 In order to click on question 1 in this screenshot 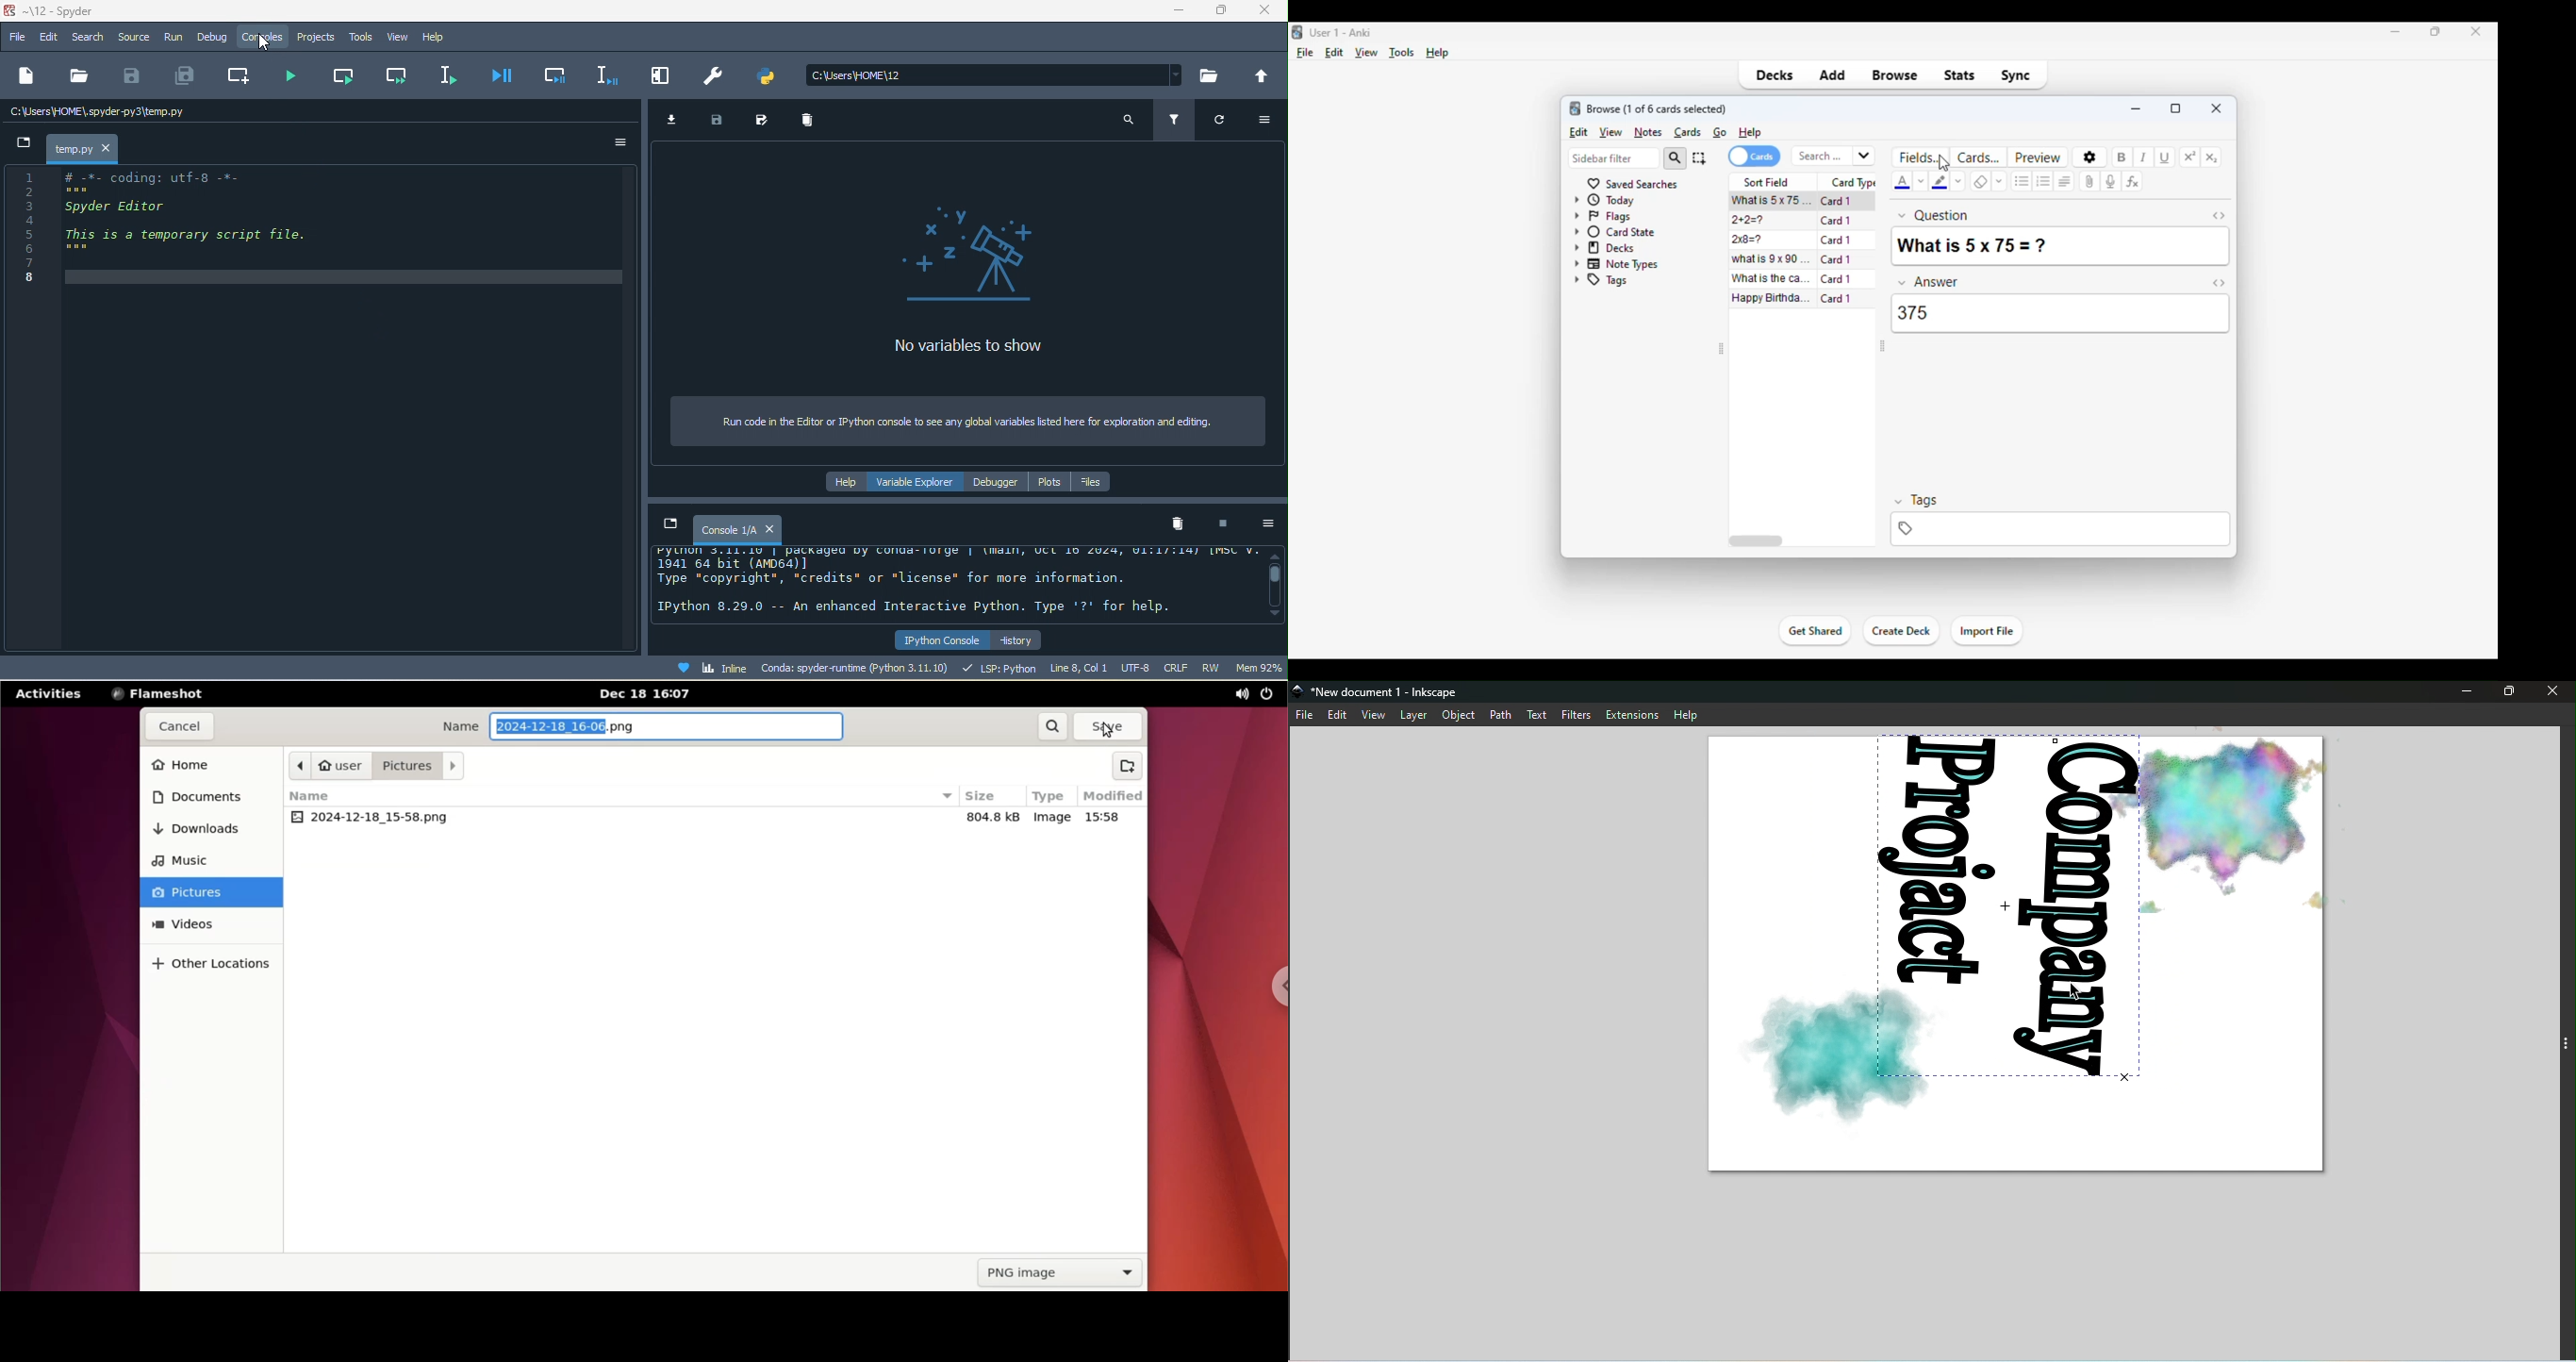, I will do `click(1934, 214)`.